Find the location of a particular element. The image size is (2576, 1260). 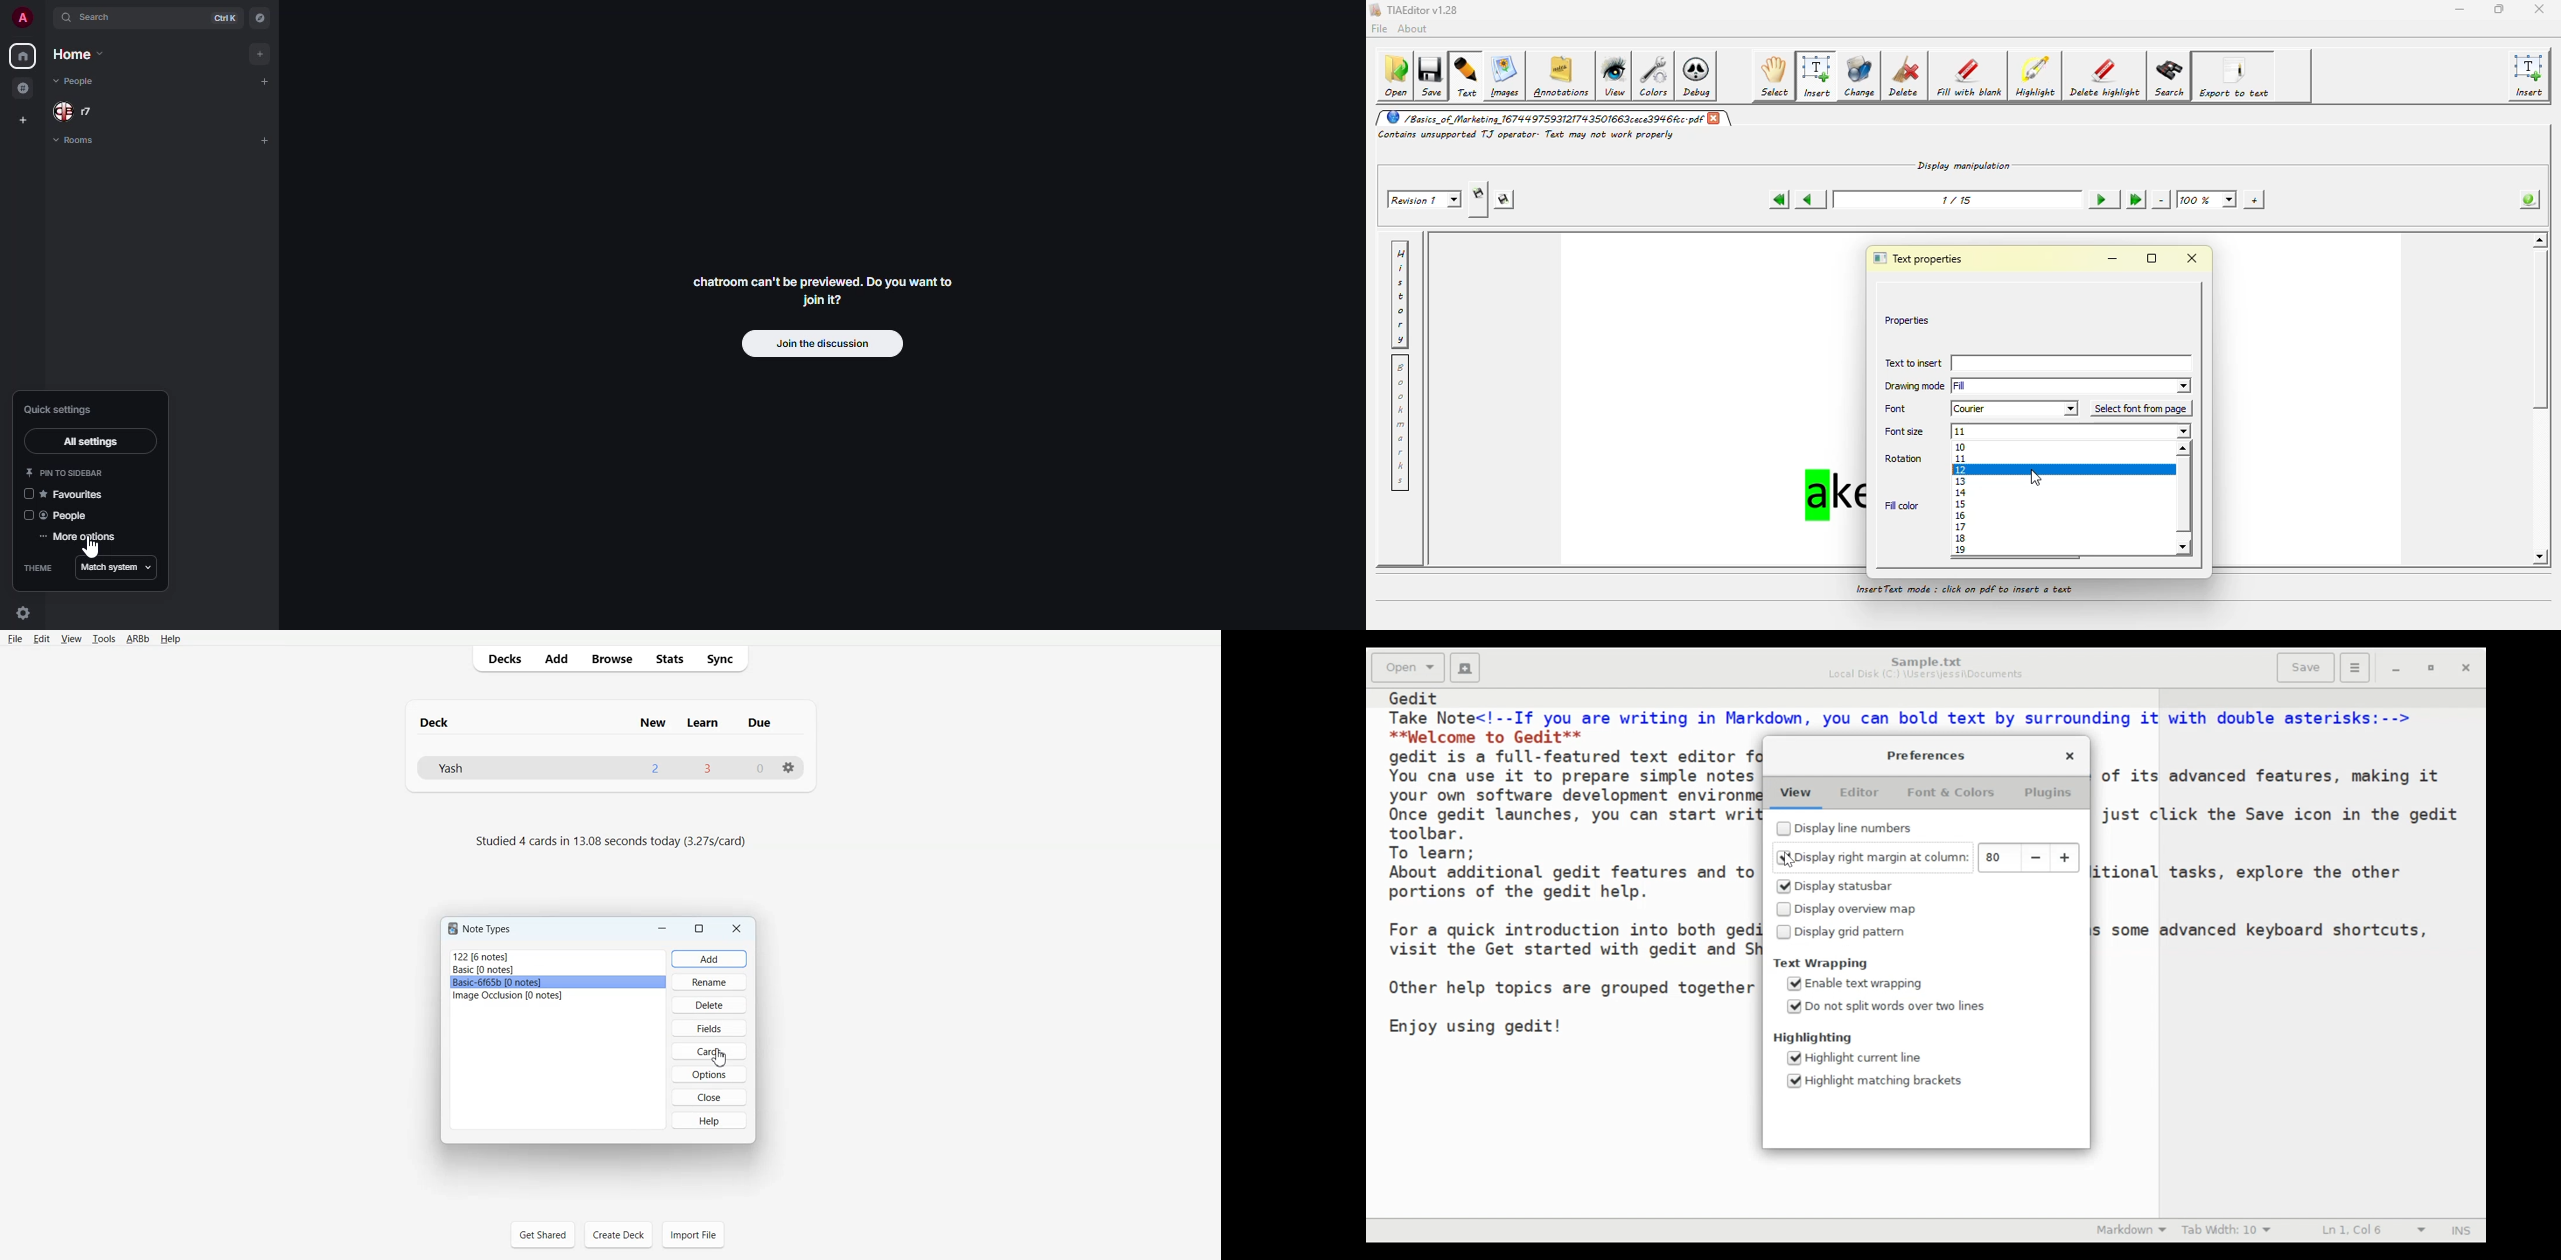

all settings is located at coordinates (92, 441).